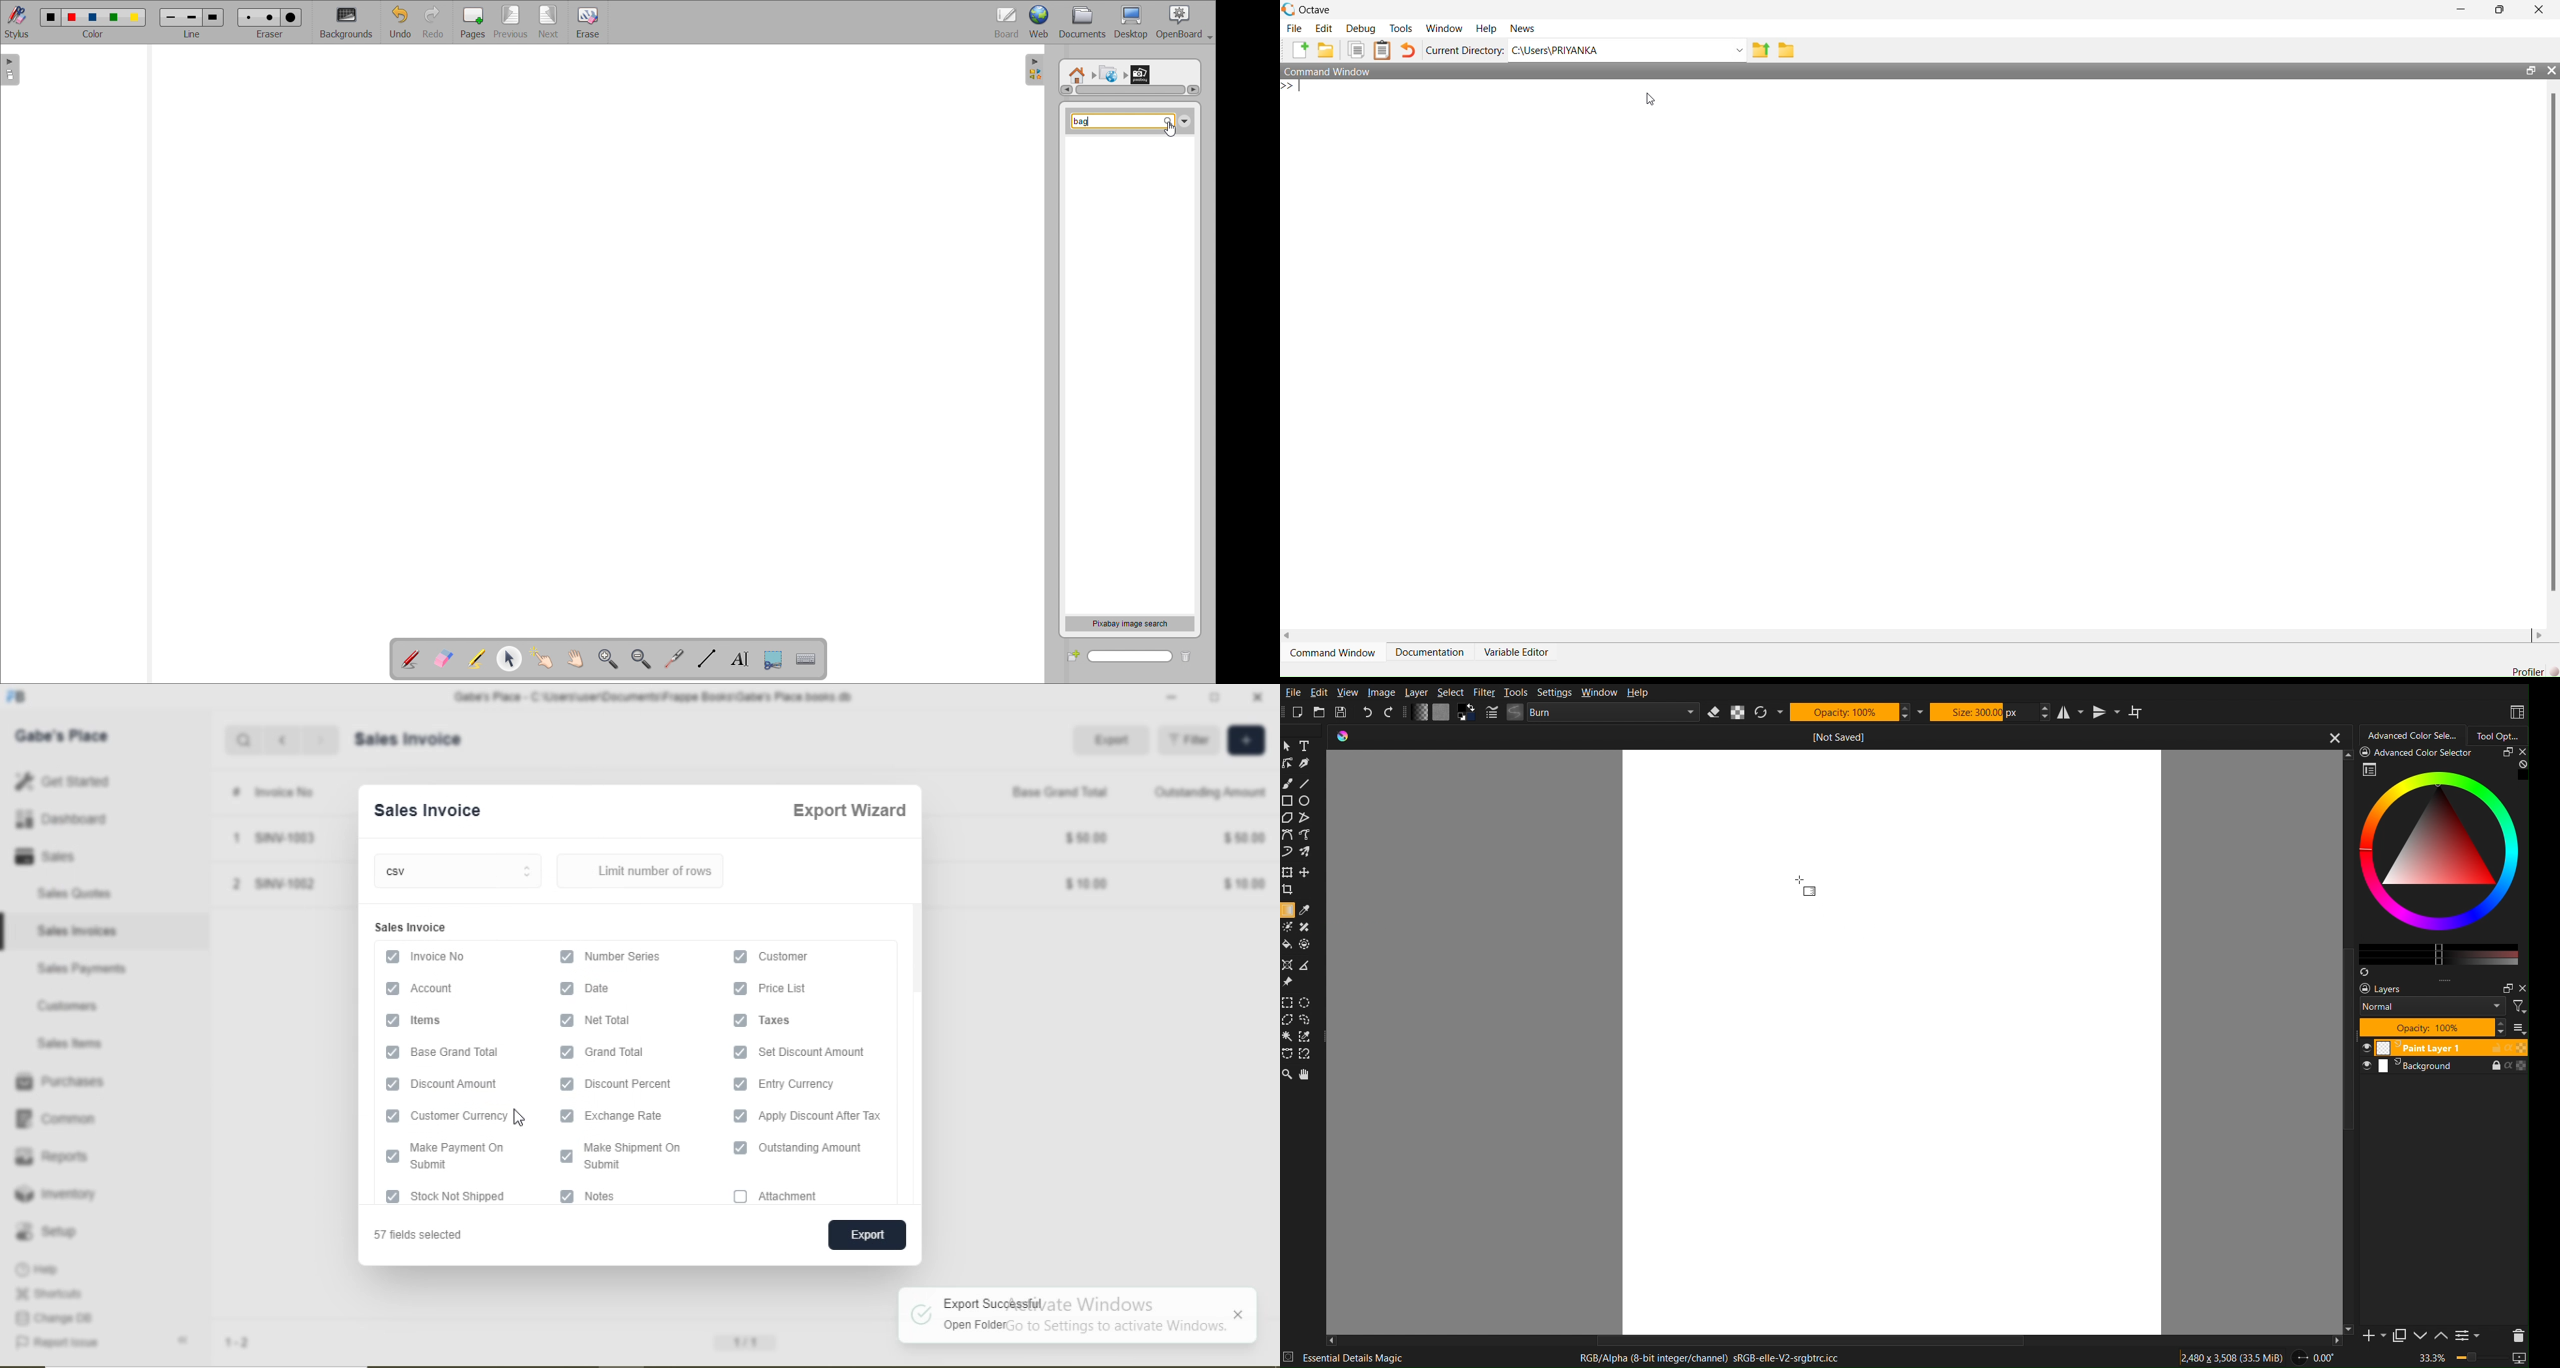 This screenshot has height=1372, width=2576. Describe the element at coordinates (390, 1114) in the screenshot. I see `checkbox` at that location.